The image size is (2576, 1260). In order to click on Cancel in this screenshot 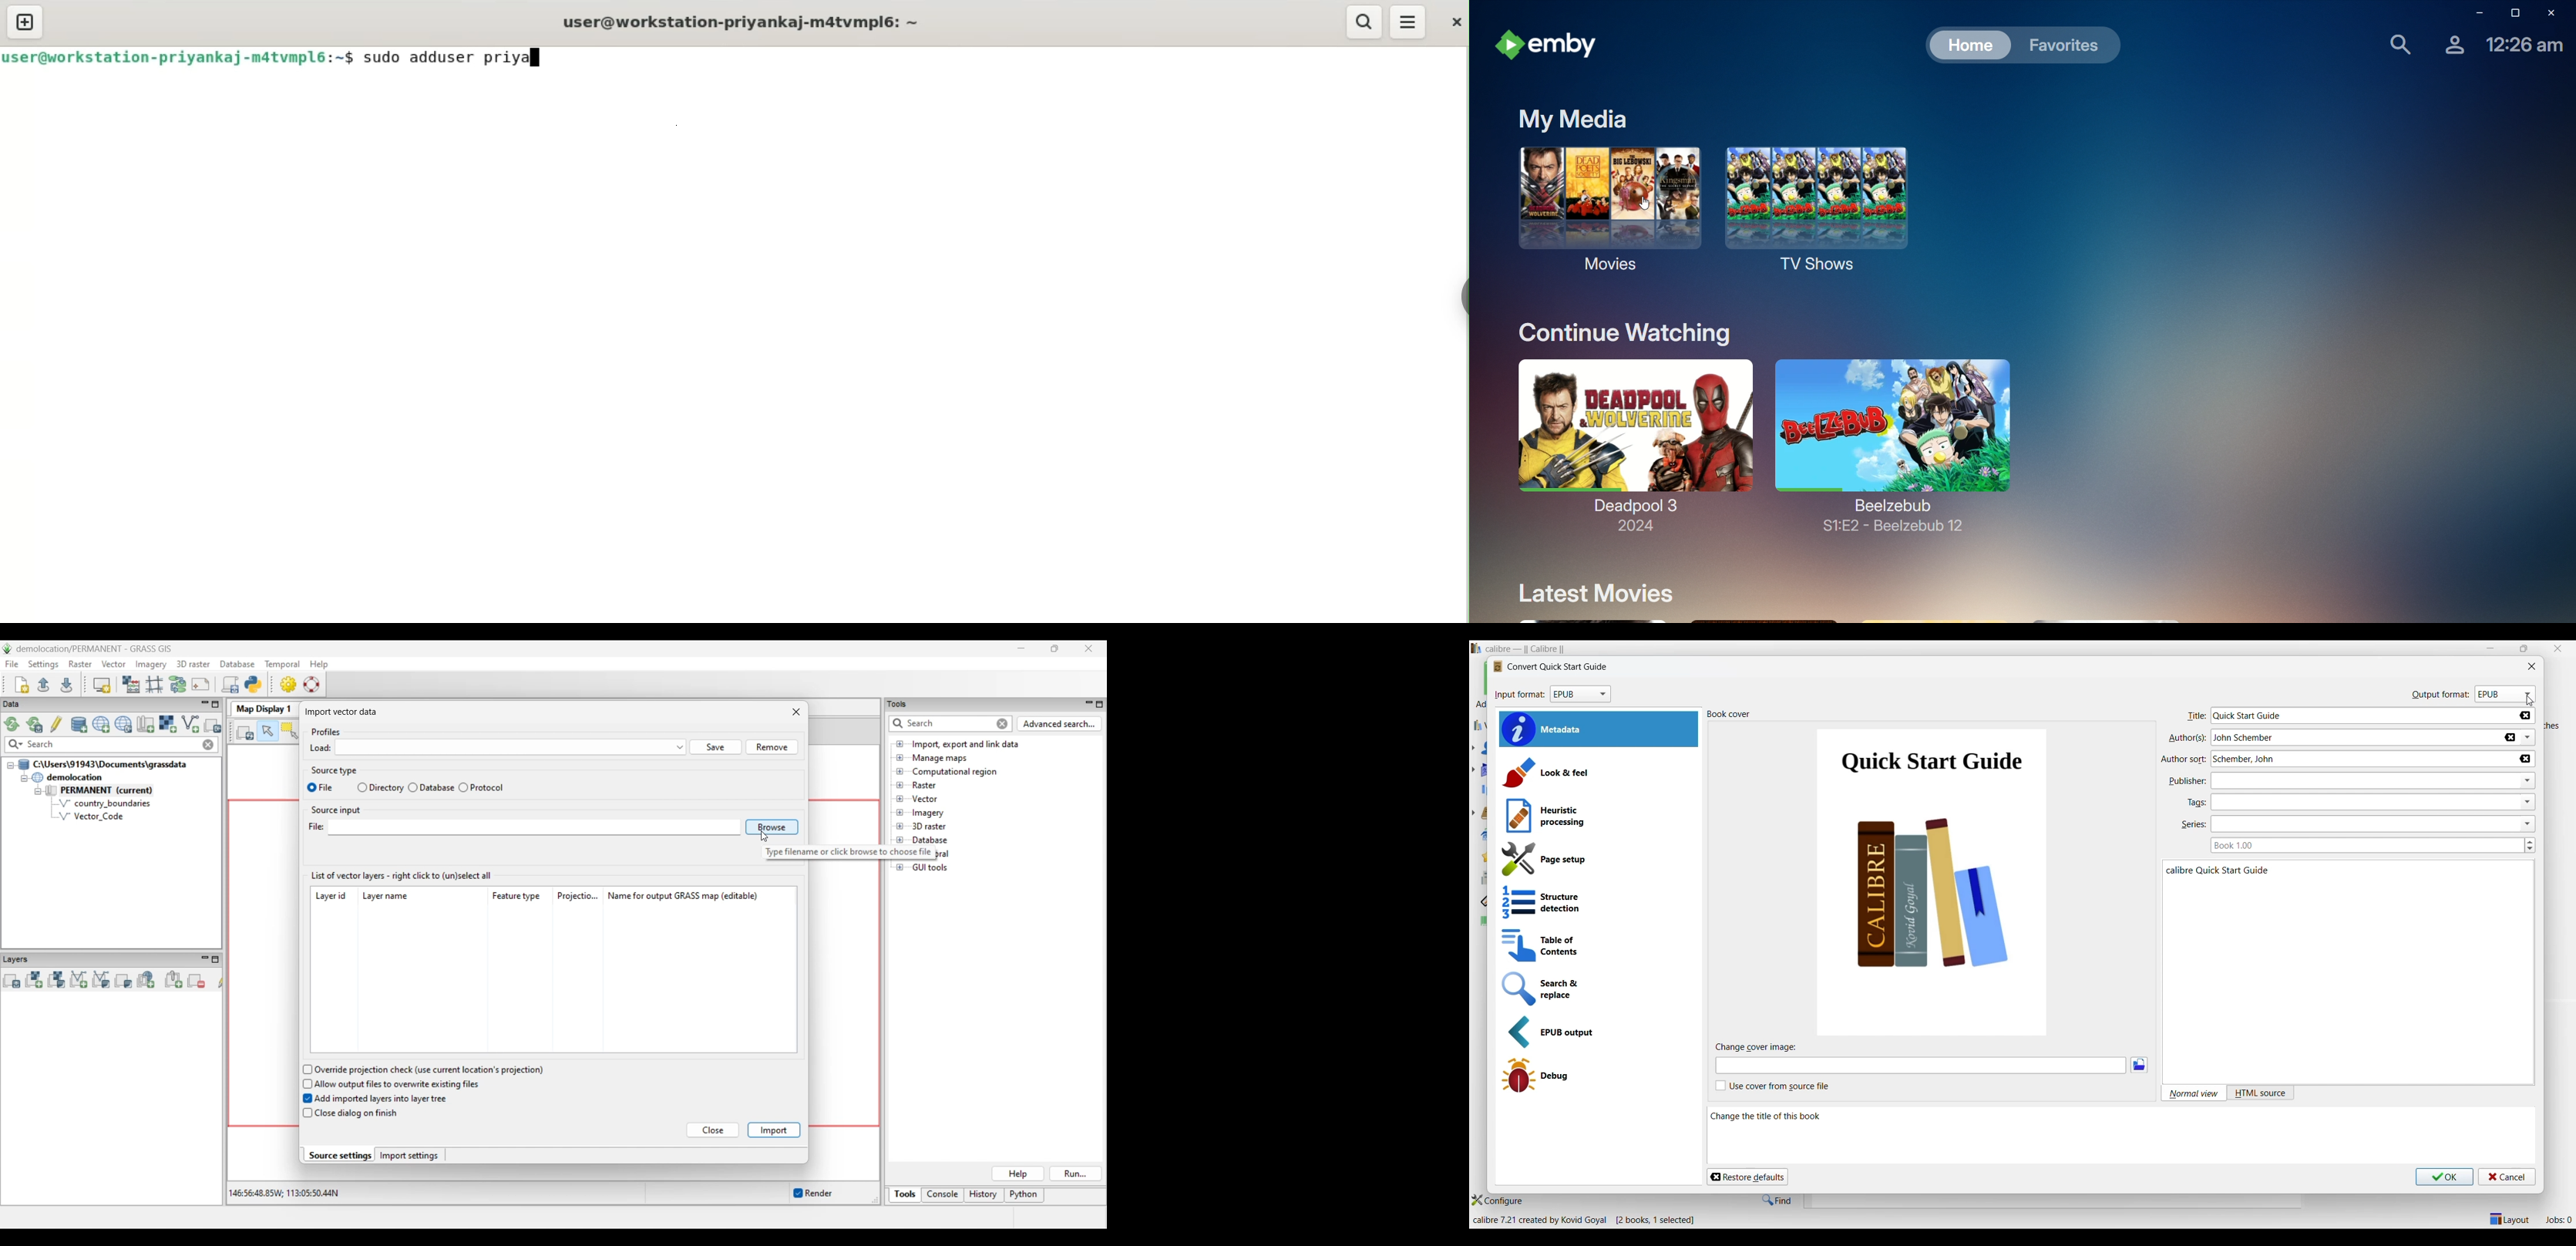, I will do `click(2508, 1177)`.